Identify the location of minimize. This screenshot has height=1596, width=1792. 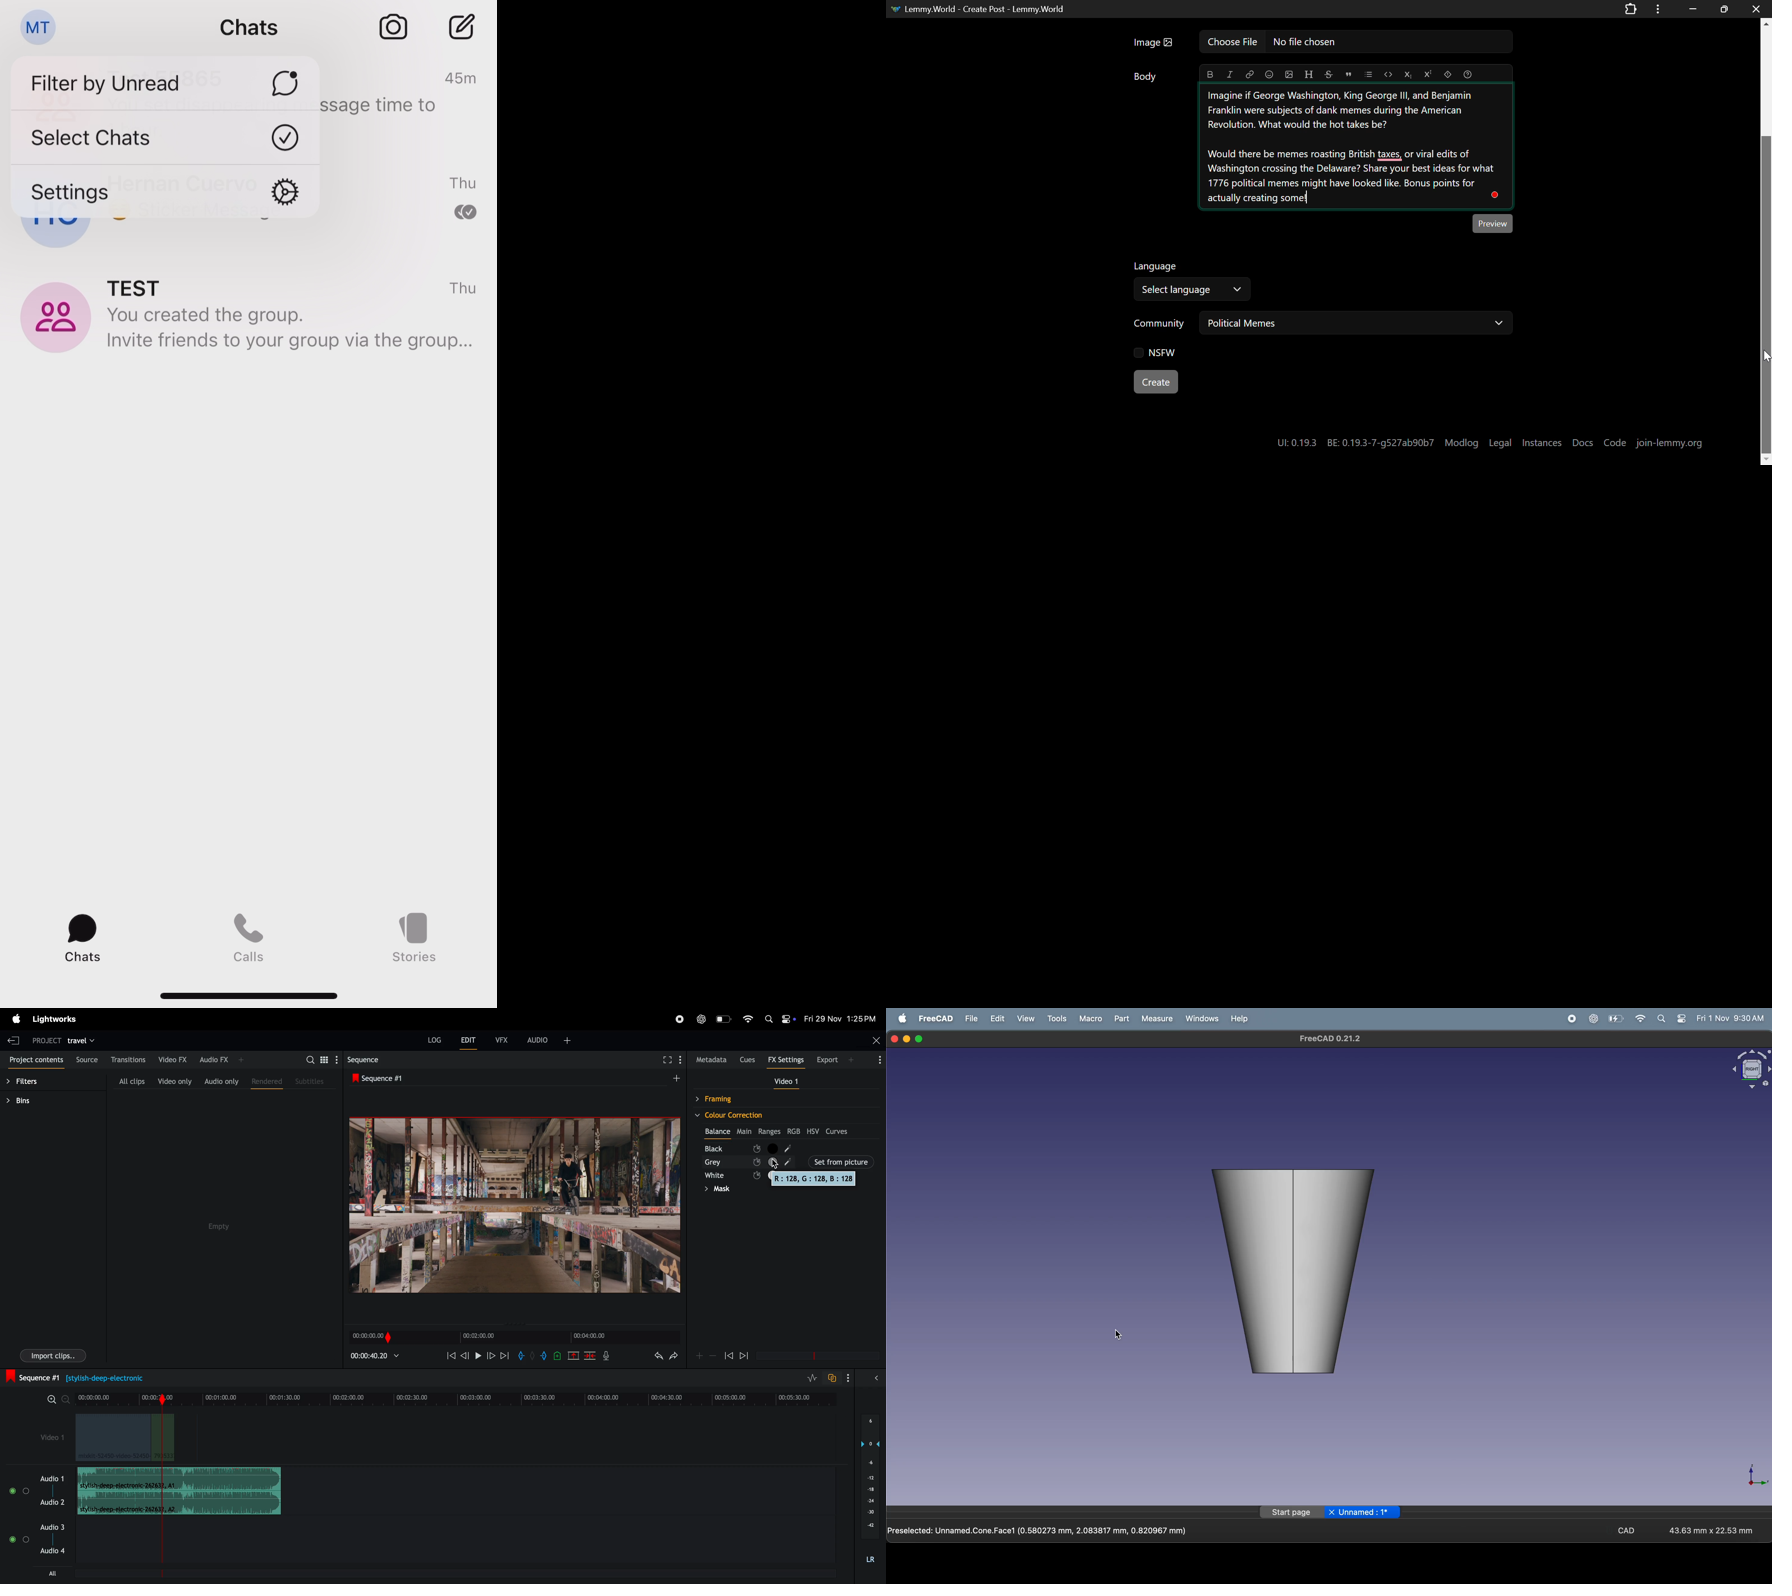
(908, 1038).